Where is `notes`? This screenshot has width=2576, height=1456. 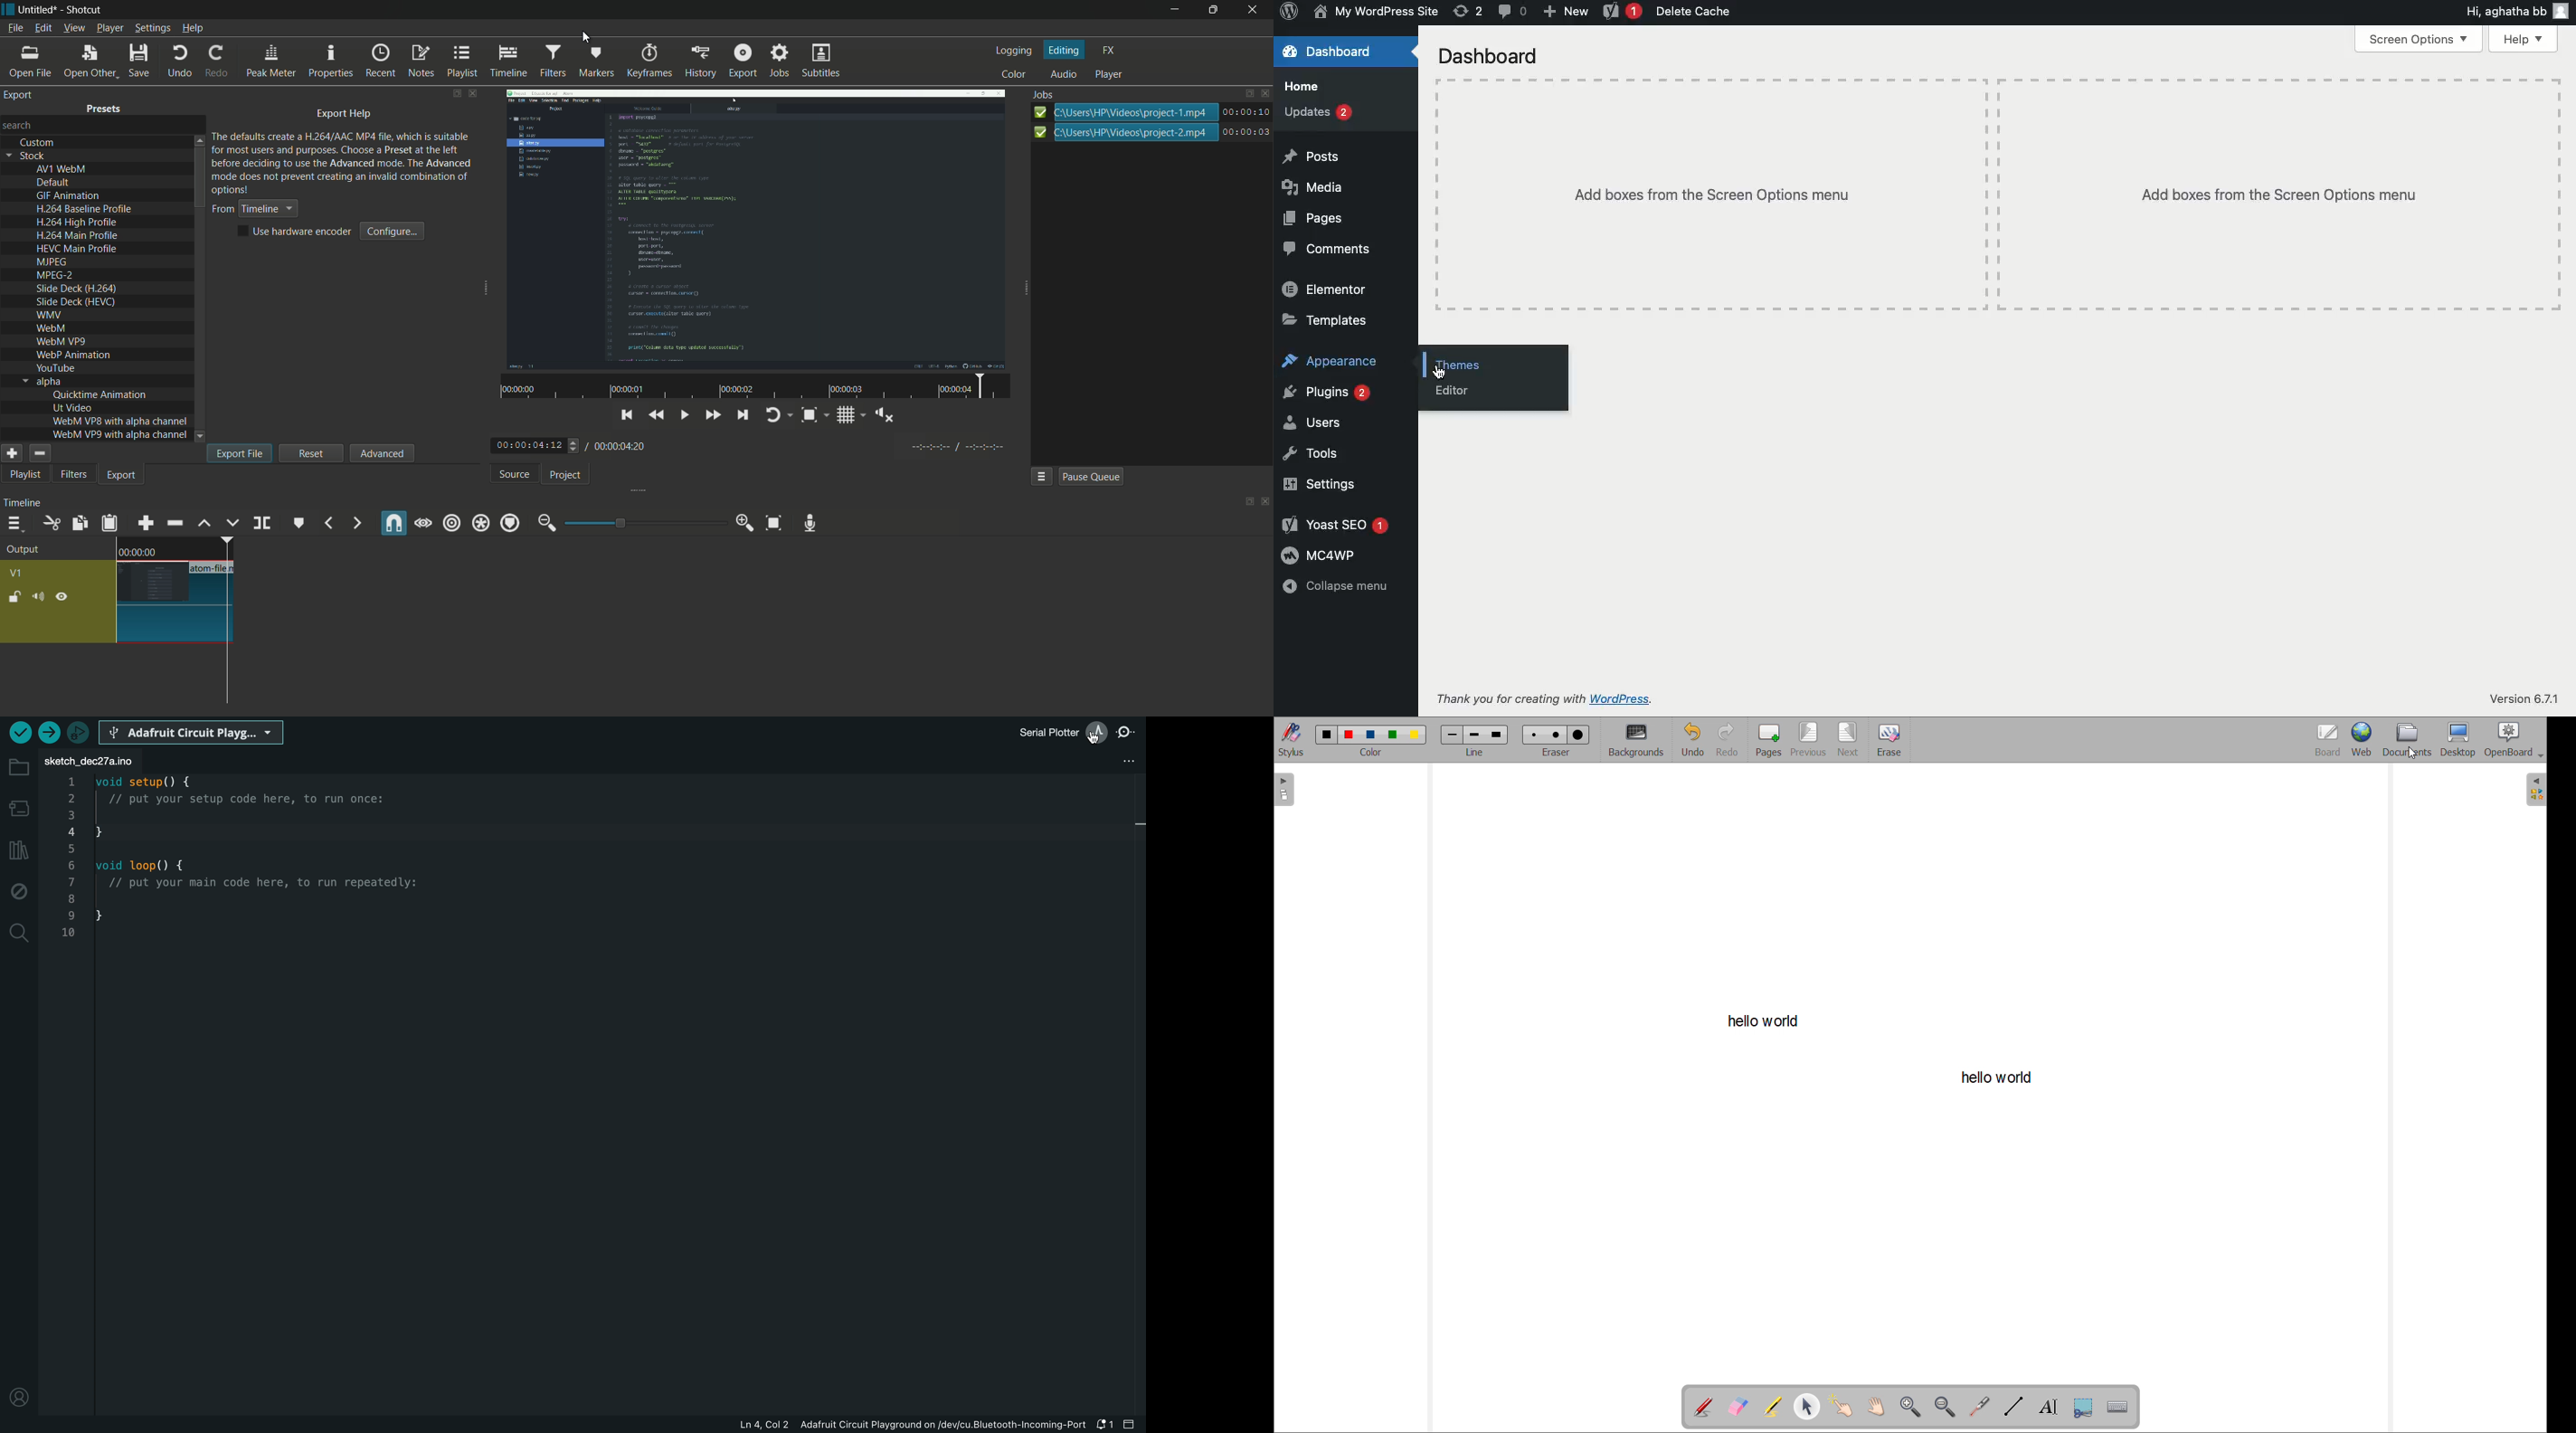
notes is located at coordinates (423, 61).